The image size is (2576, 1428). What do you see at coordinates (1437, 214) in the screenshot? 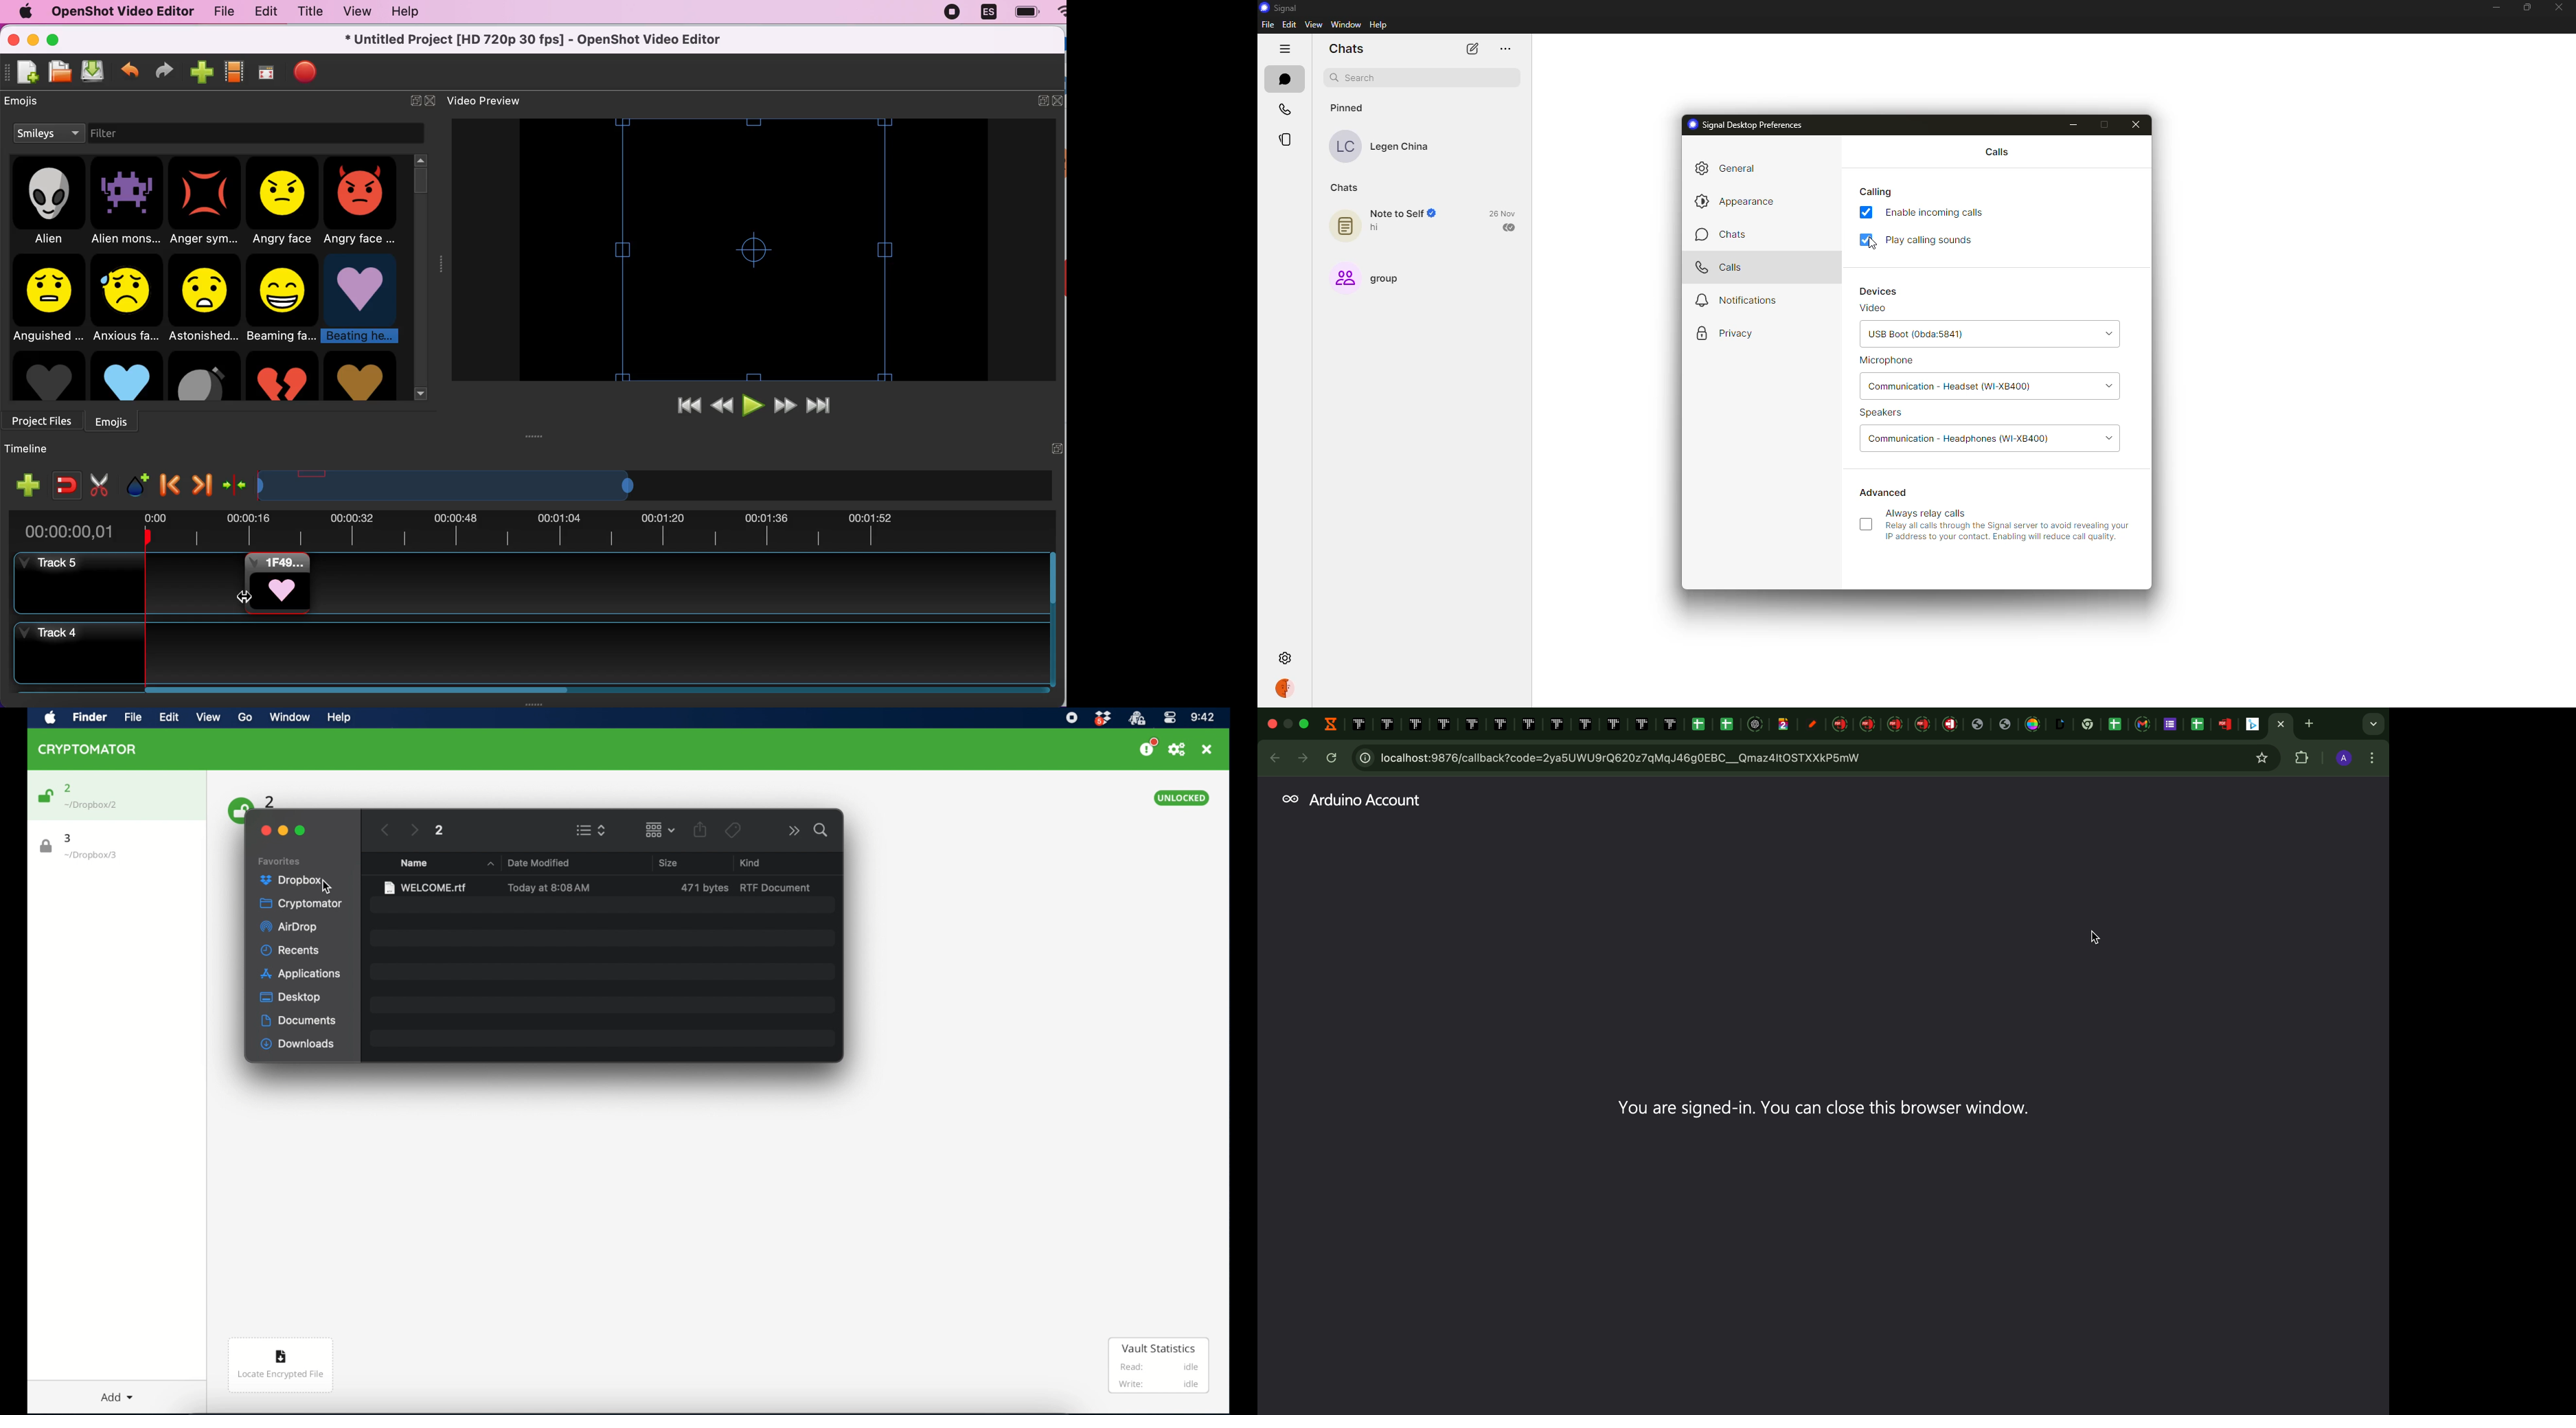
I see `Verified` at bounding box center [1437, 214].